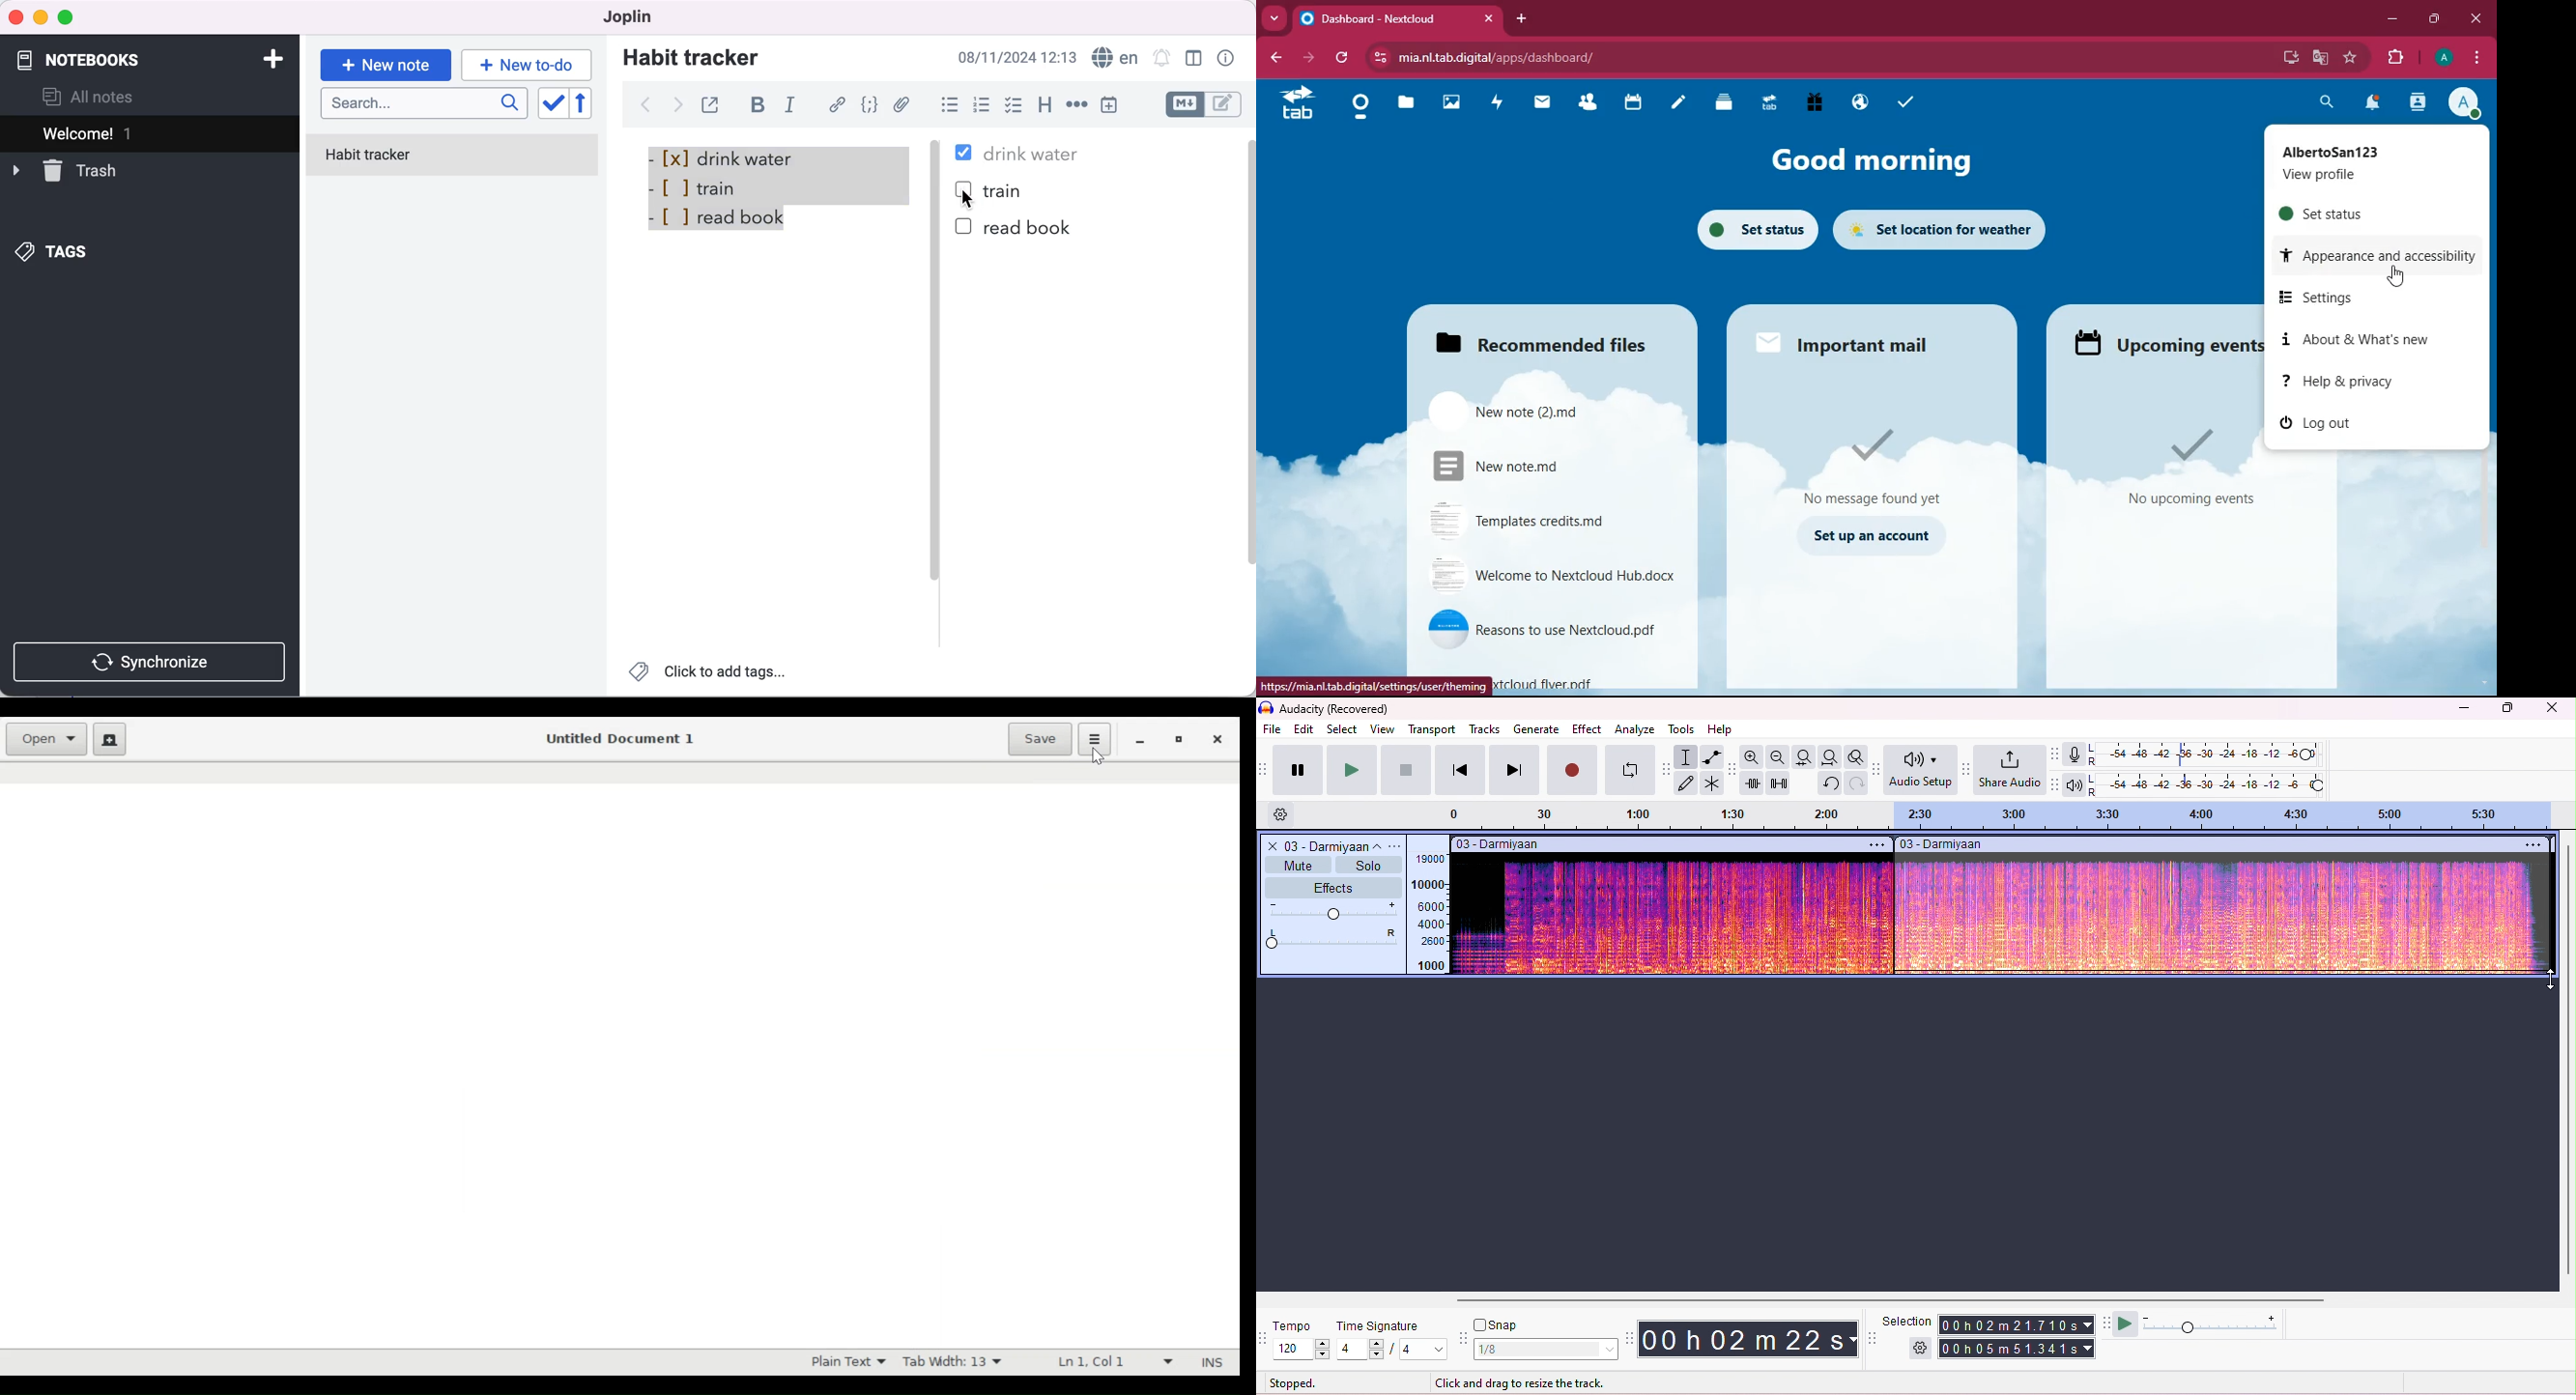  What do you see at coordinates (110, 739) in the screenshot?
I see `Create new document` at bounding box center [110, 739].